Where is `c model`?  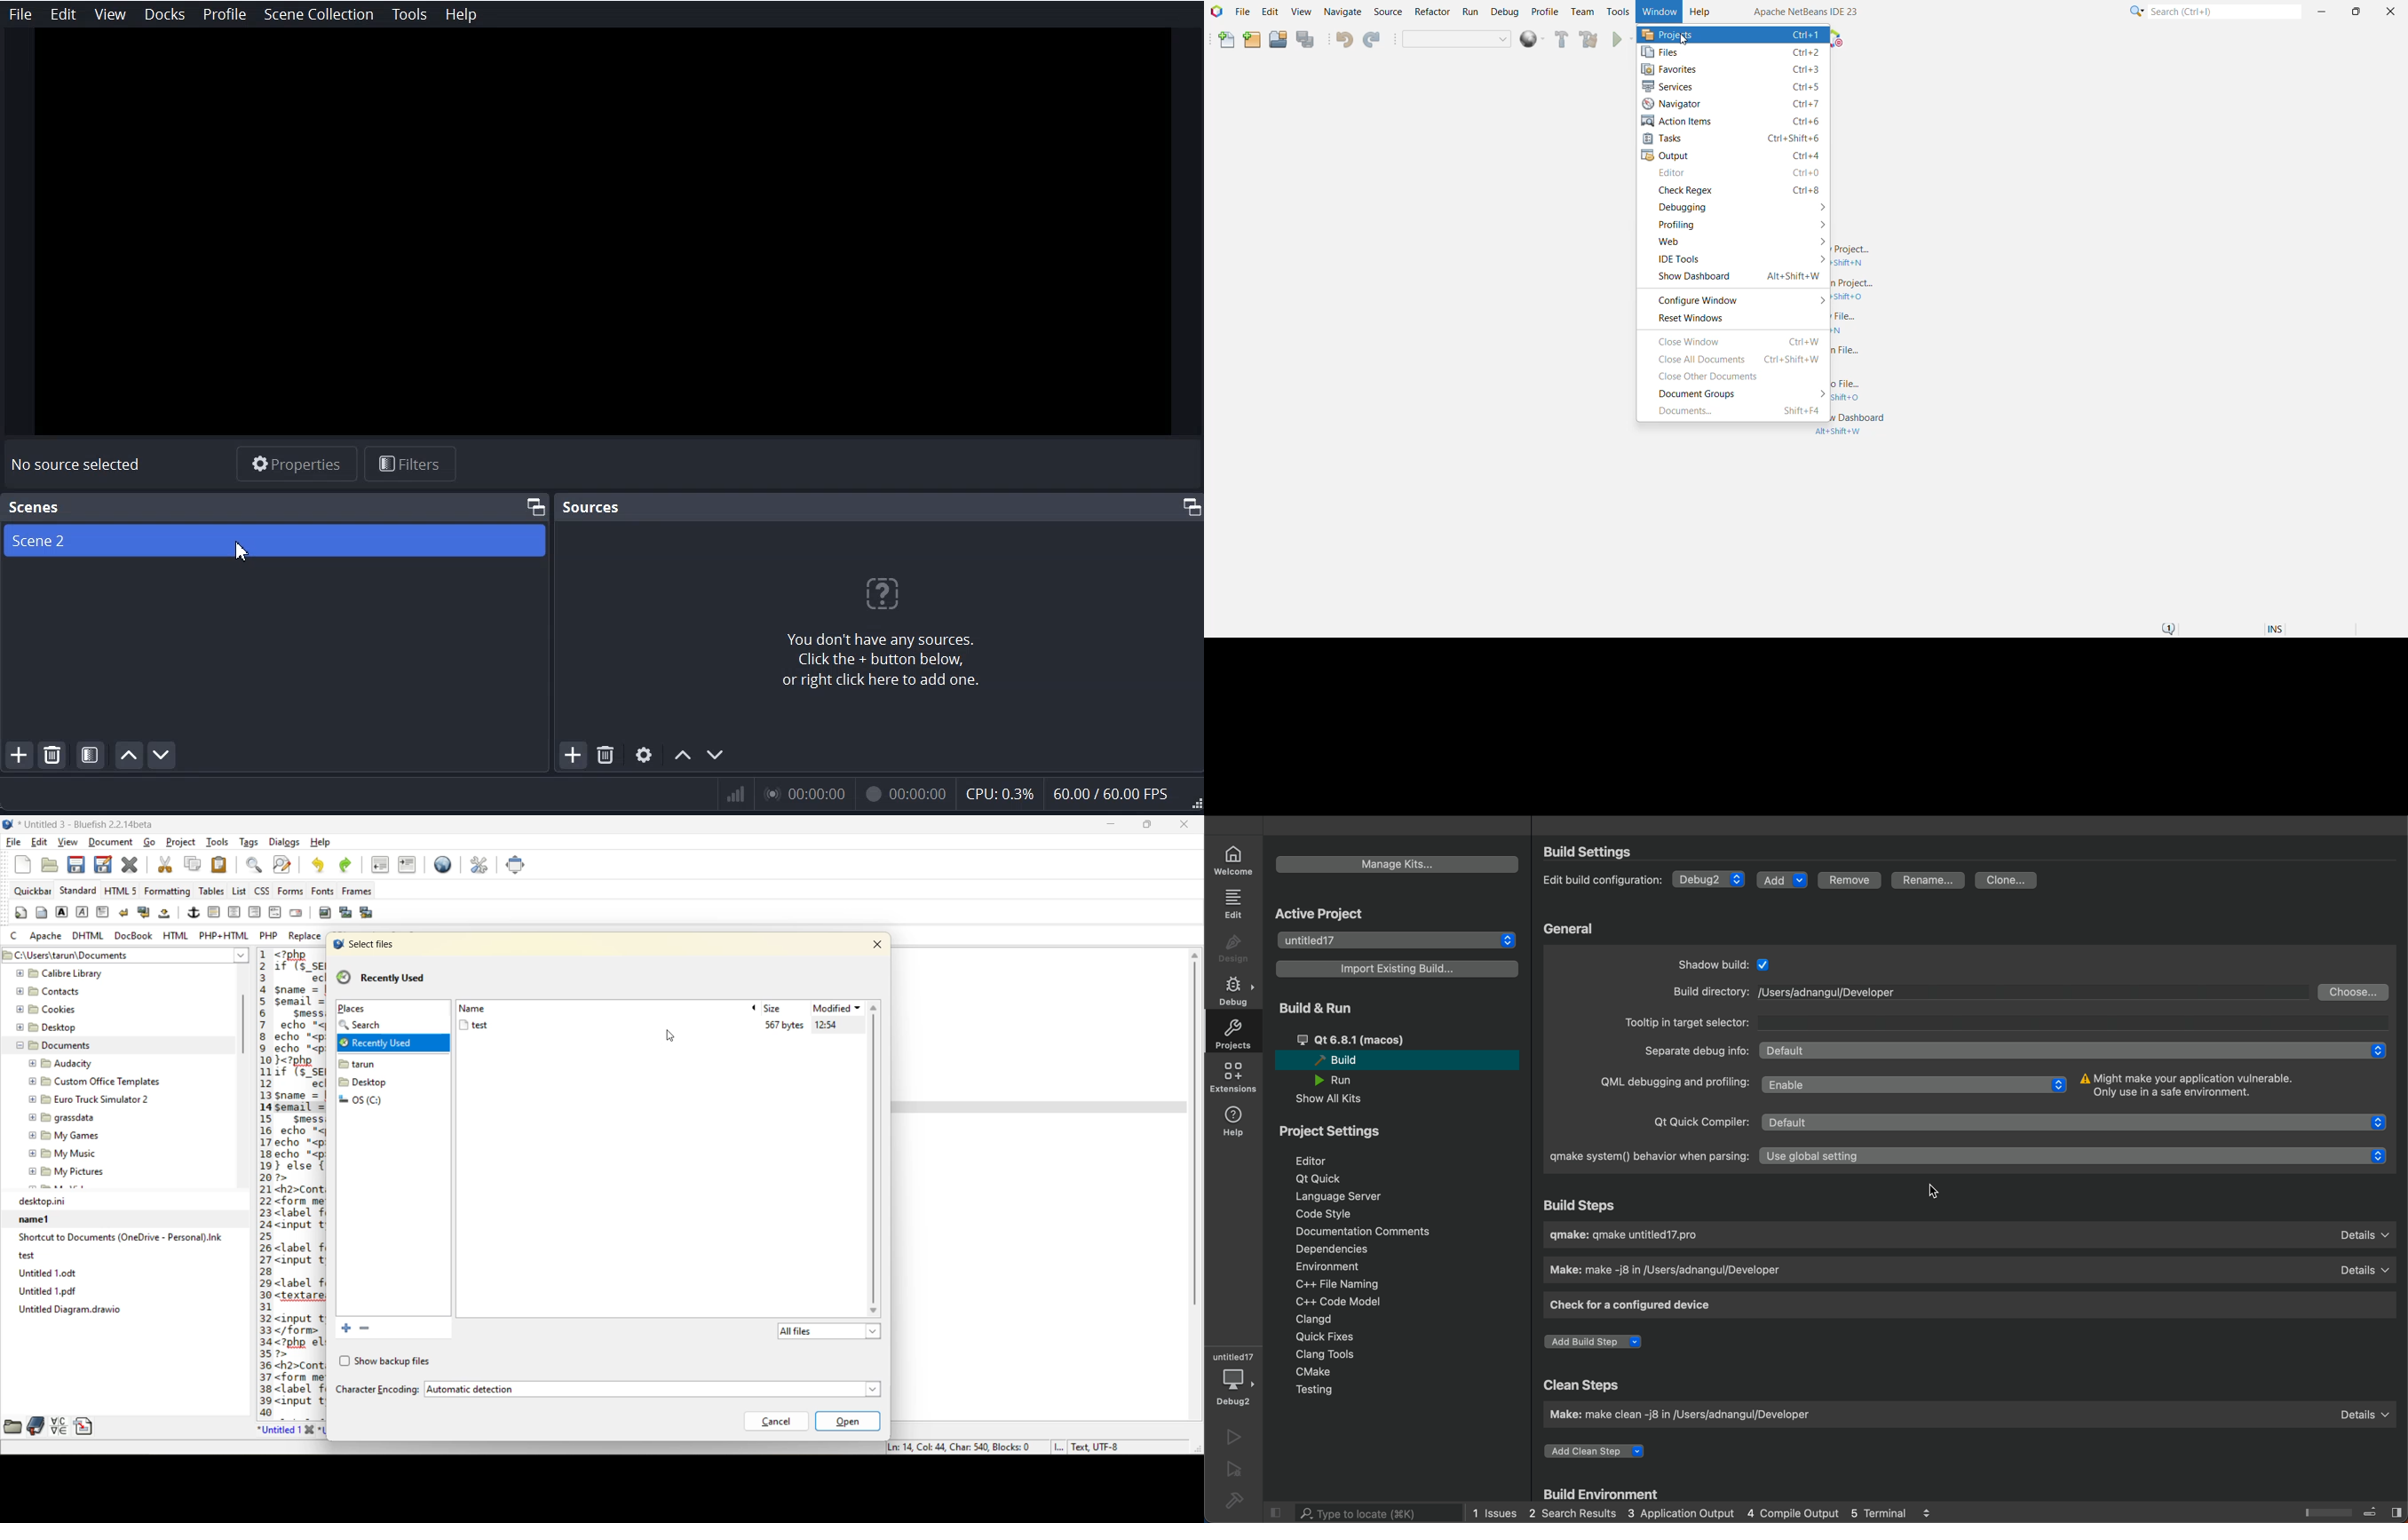 c model is located at coordinates (1337, 1302).